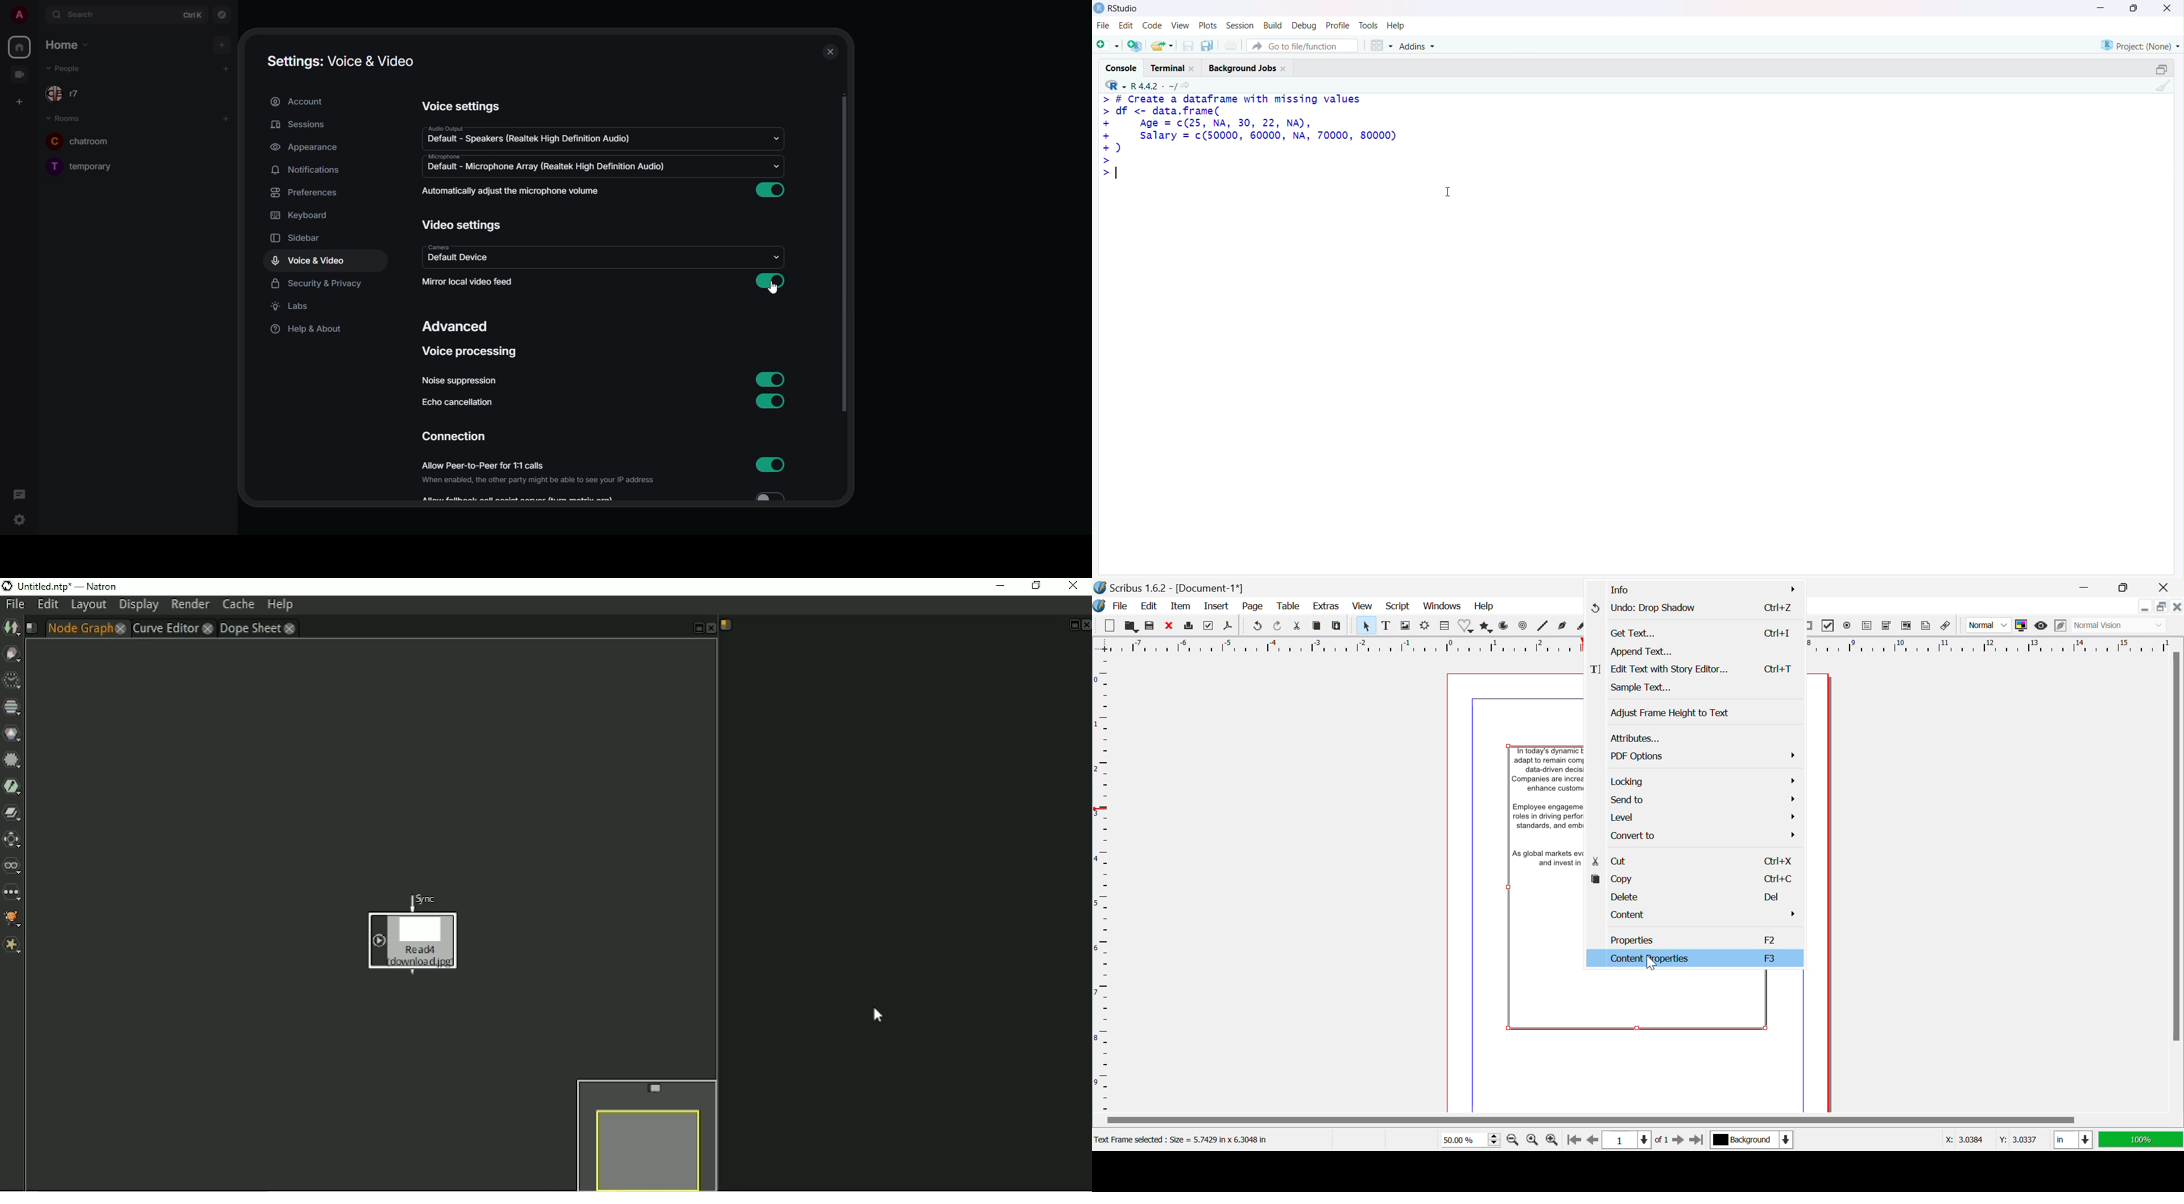  What do you see at coordinates (1247, 67) in the screenshot?
I see `Background Jobs` at bounding box center [1247, 67].